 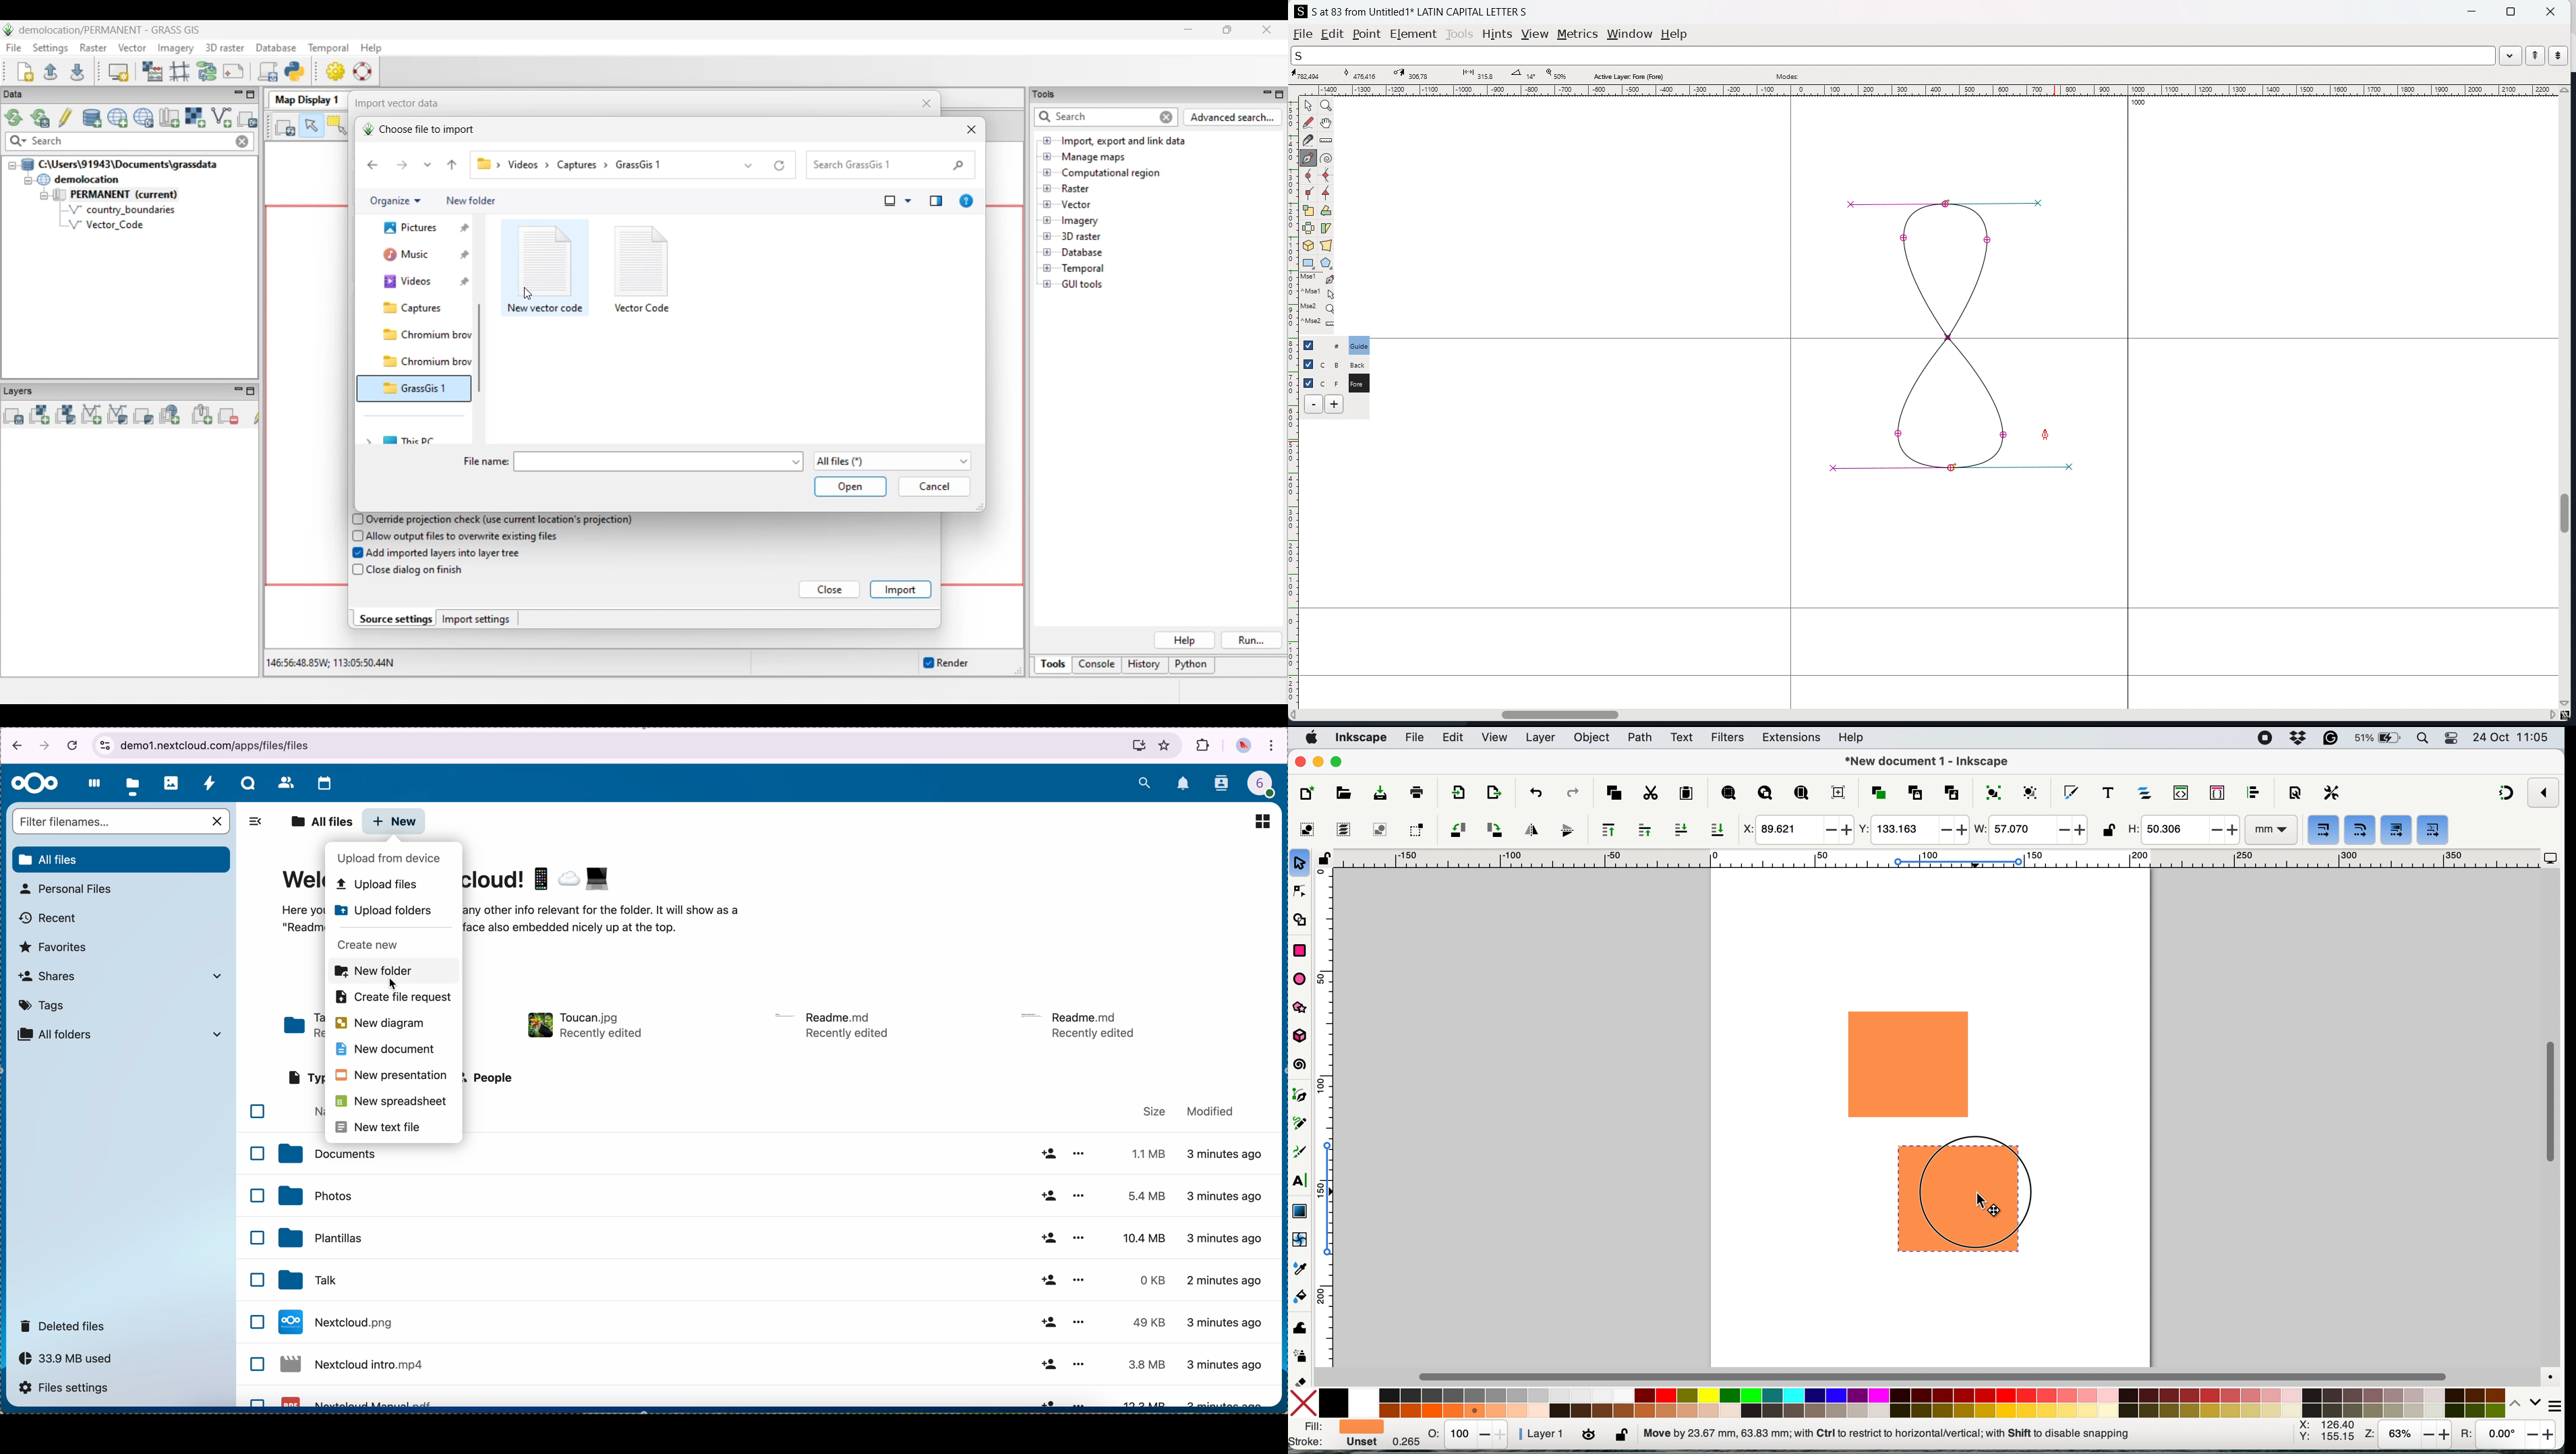 What do you see at coordinates (2558, 55) in the screenshot?
I see `next word in the wordlist` at bounding box center [2558, 55].